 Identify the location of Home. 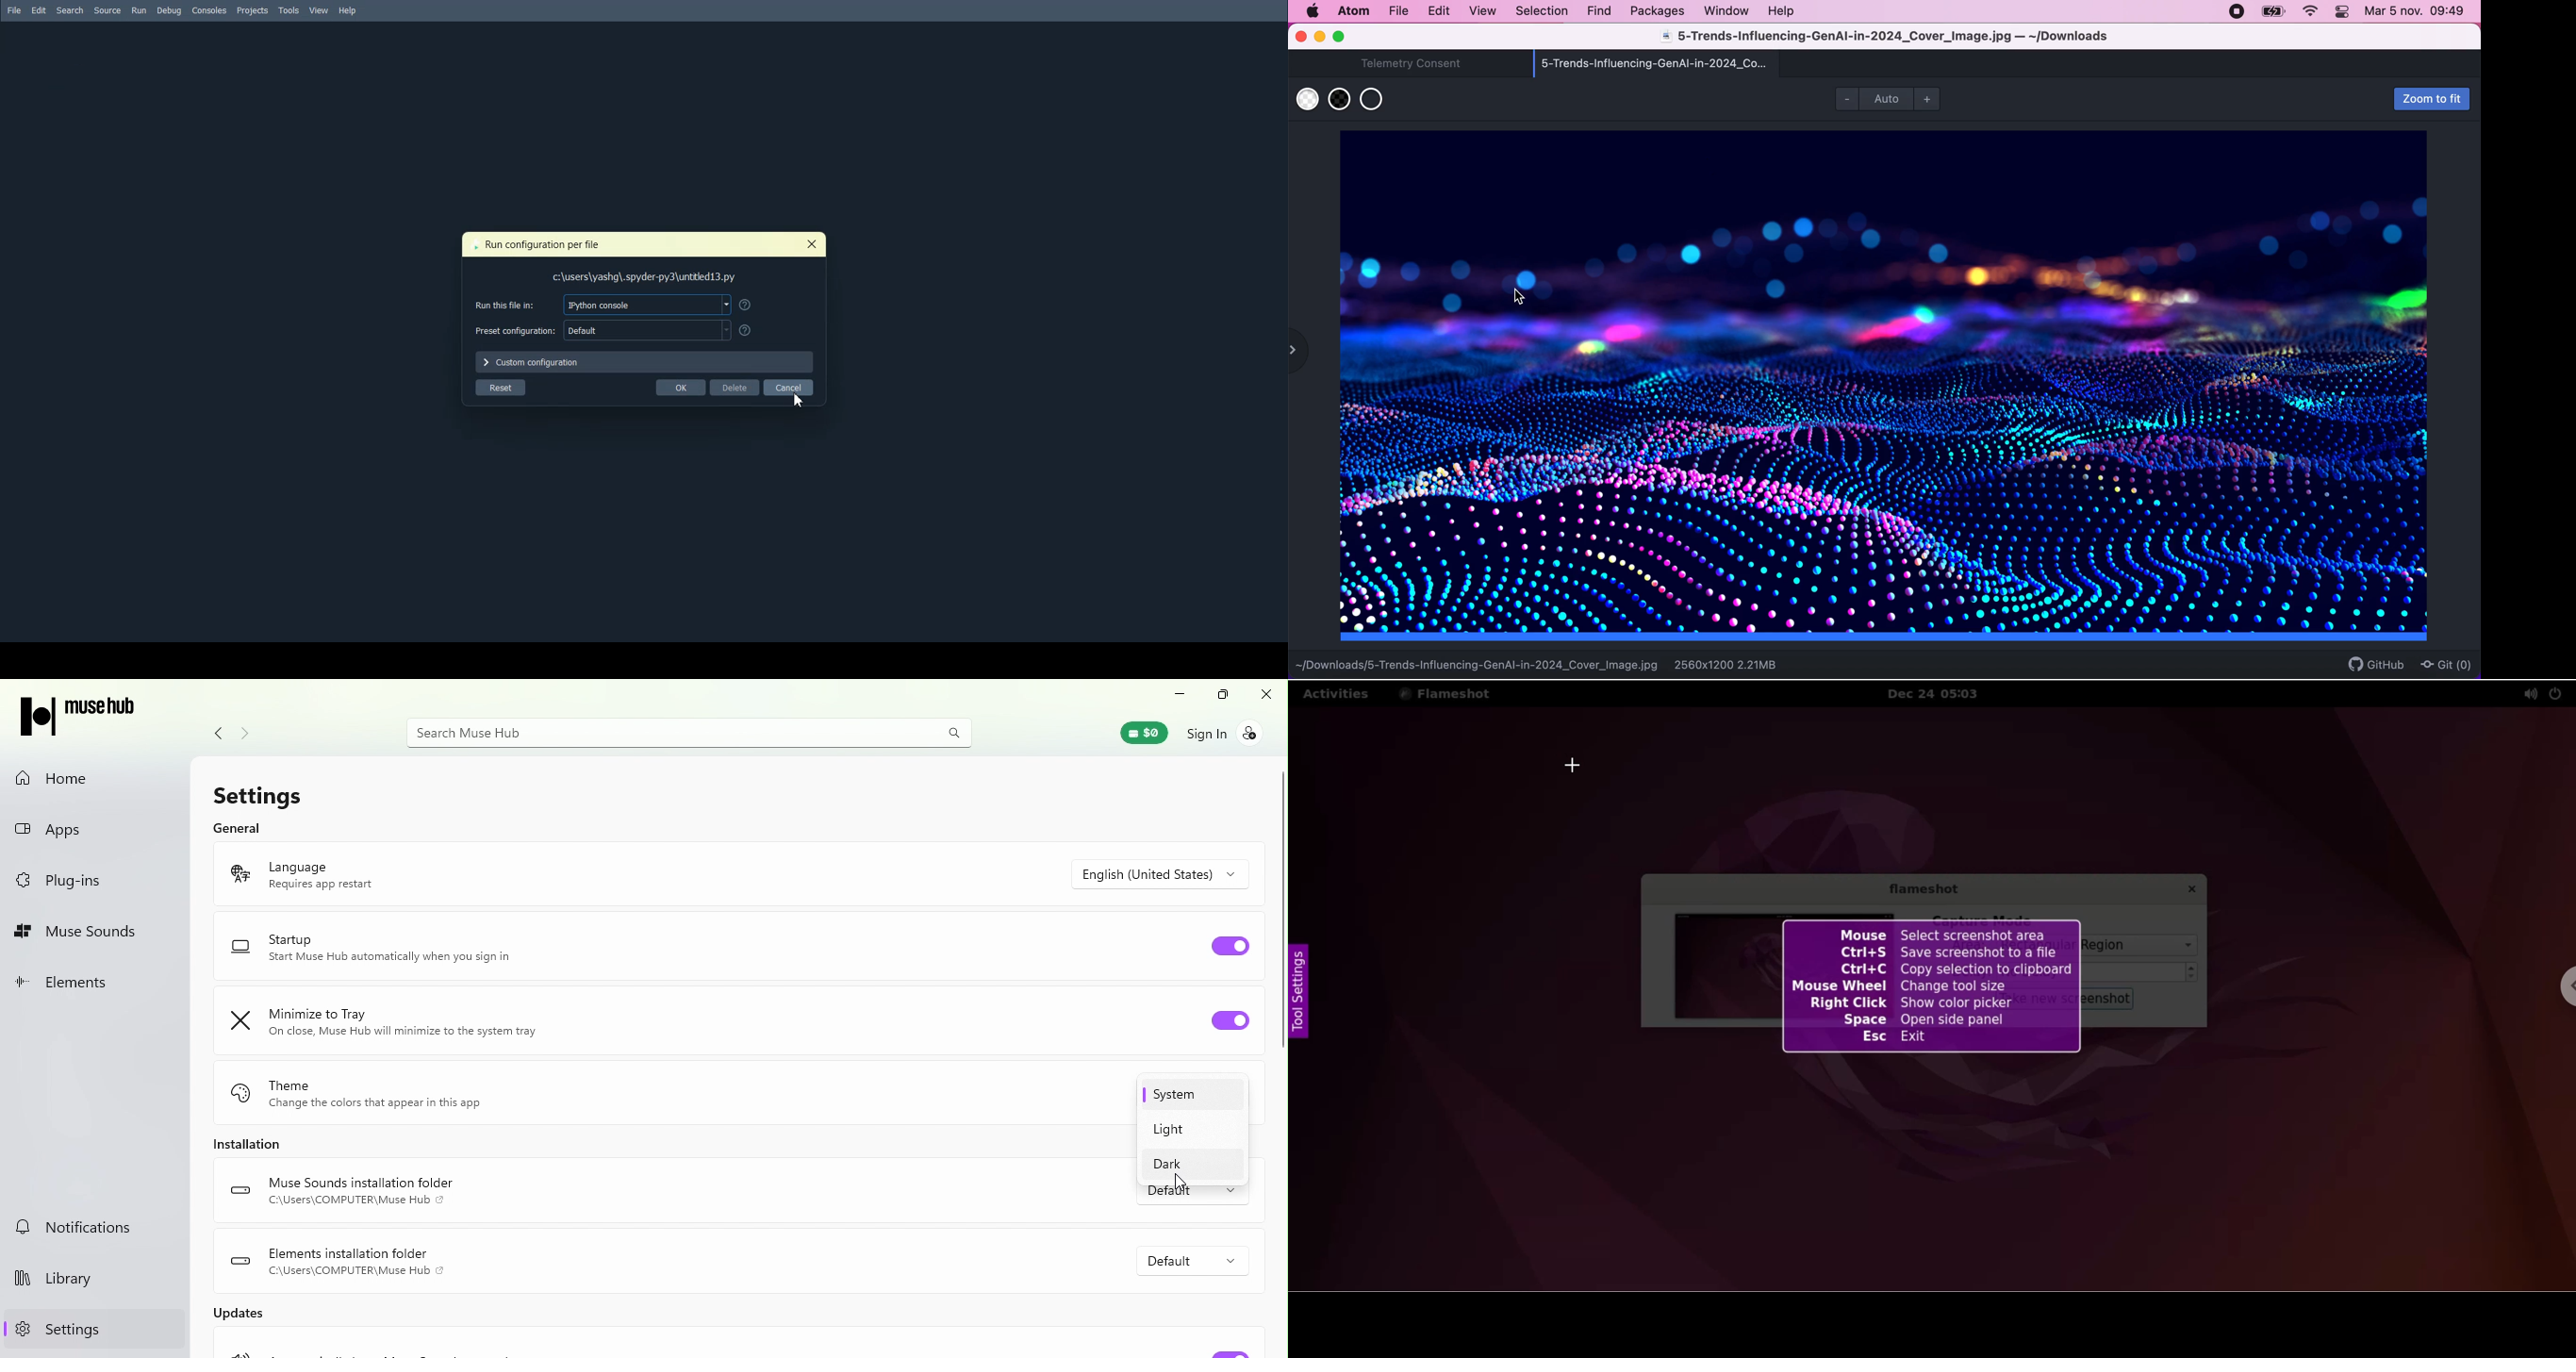
(94, 776).